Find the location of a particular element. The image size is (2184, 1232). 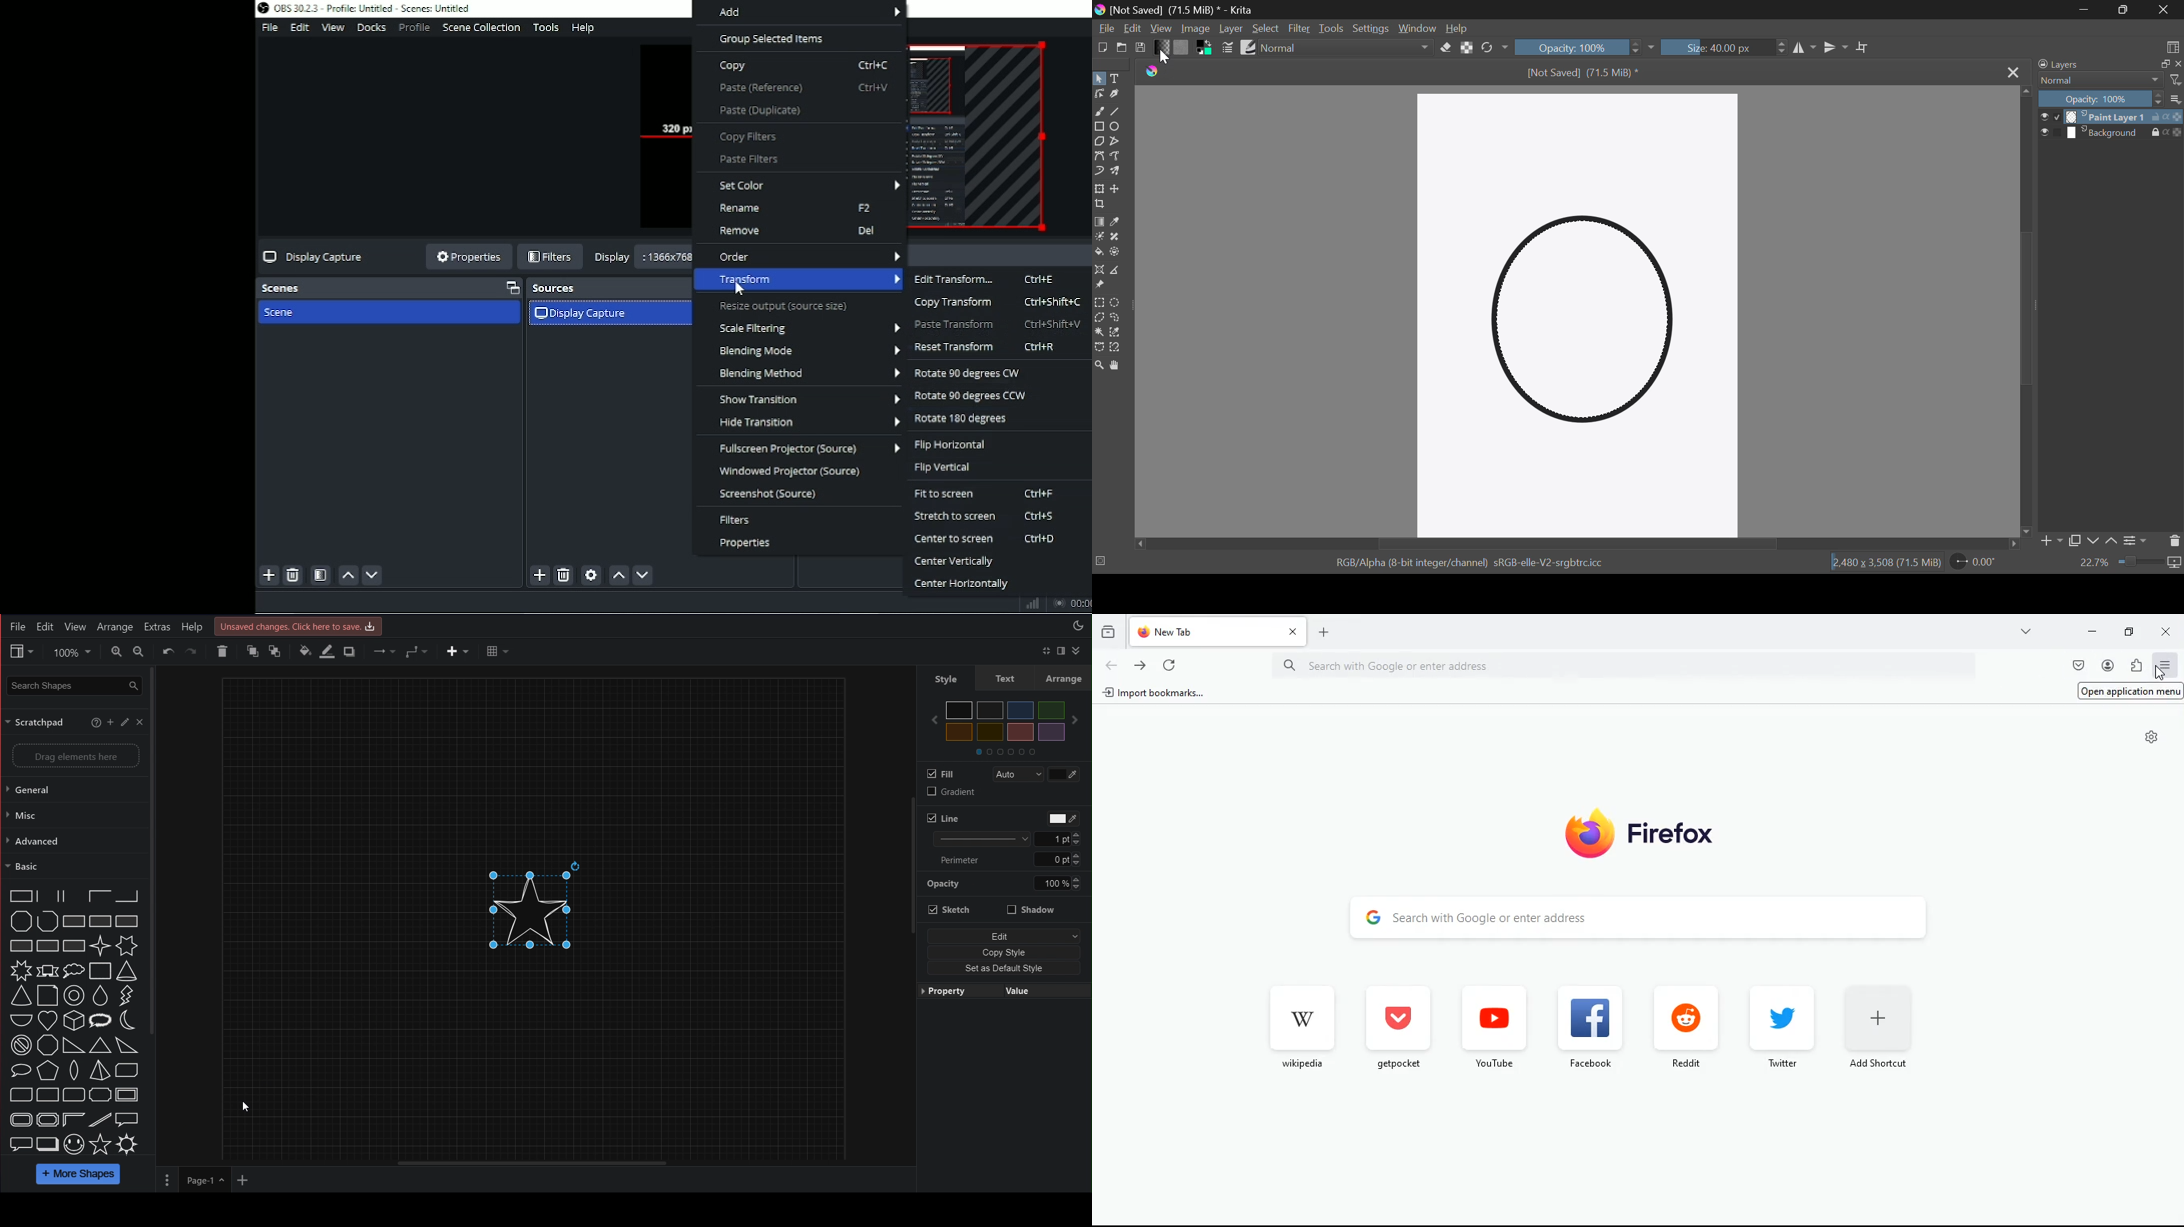

Open scene filters is located at coordinates (320, 575).